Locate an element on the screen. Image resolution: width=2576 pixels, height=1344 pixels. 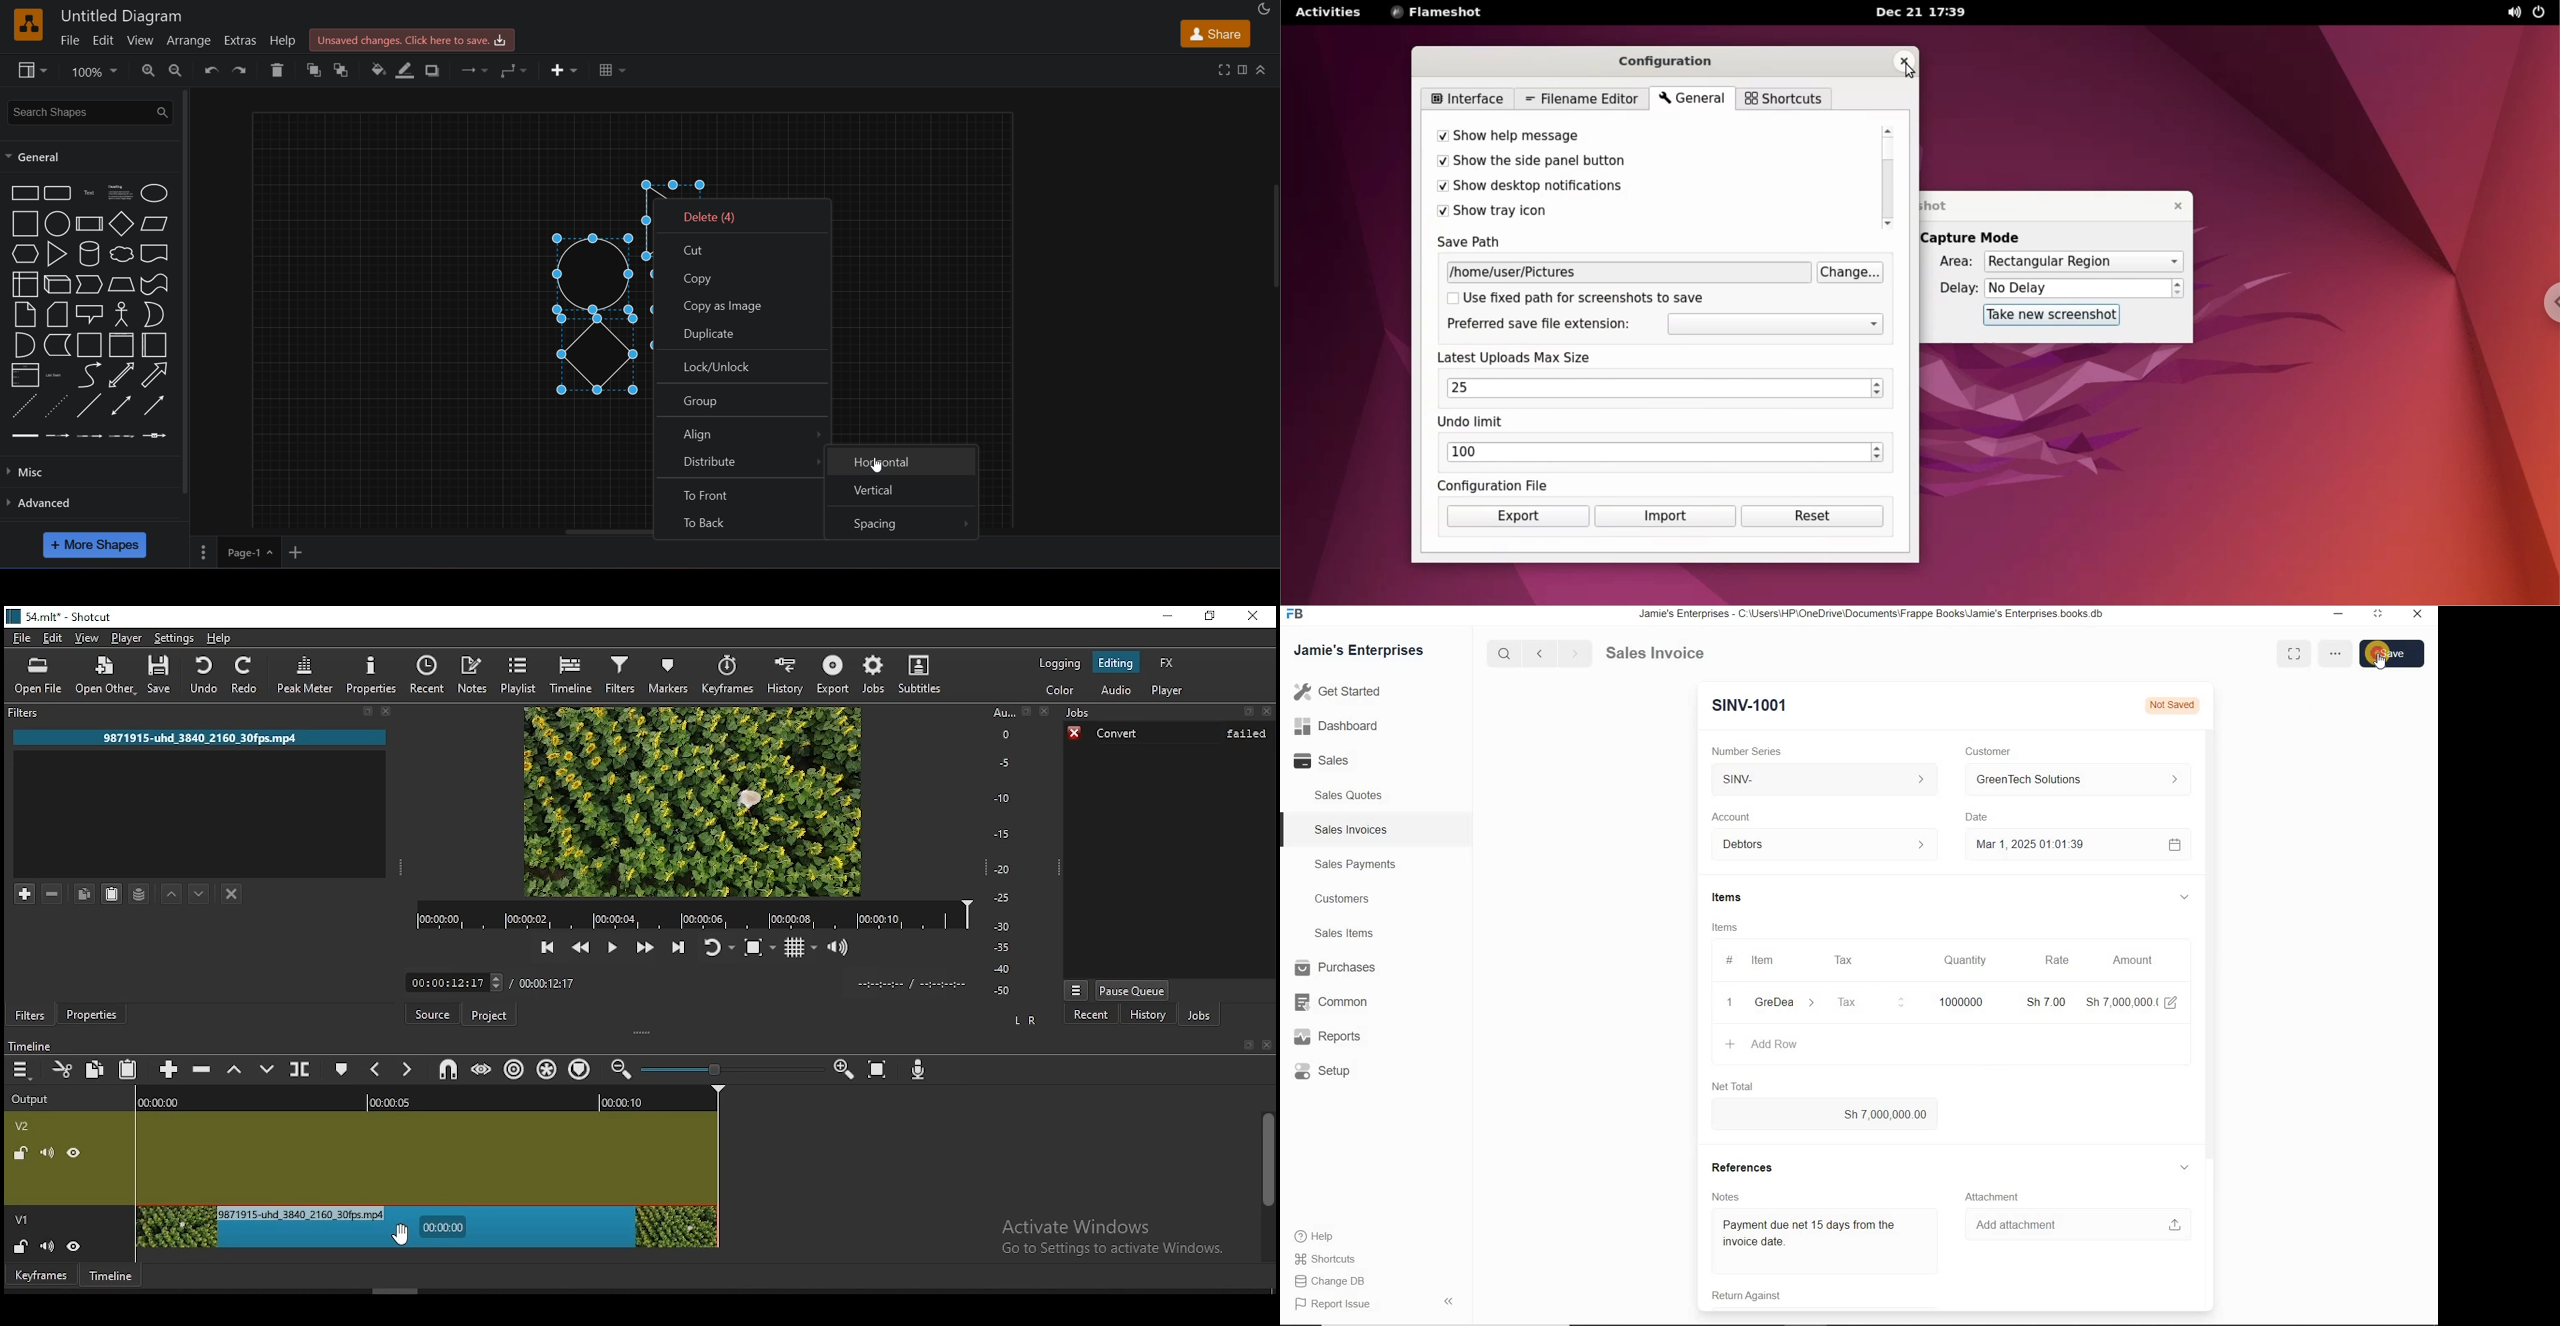
spacing is located at coordinates (901, 523).